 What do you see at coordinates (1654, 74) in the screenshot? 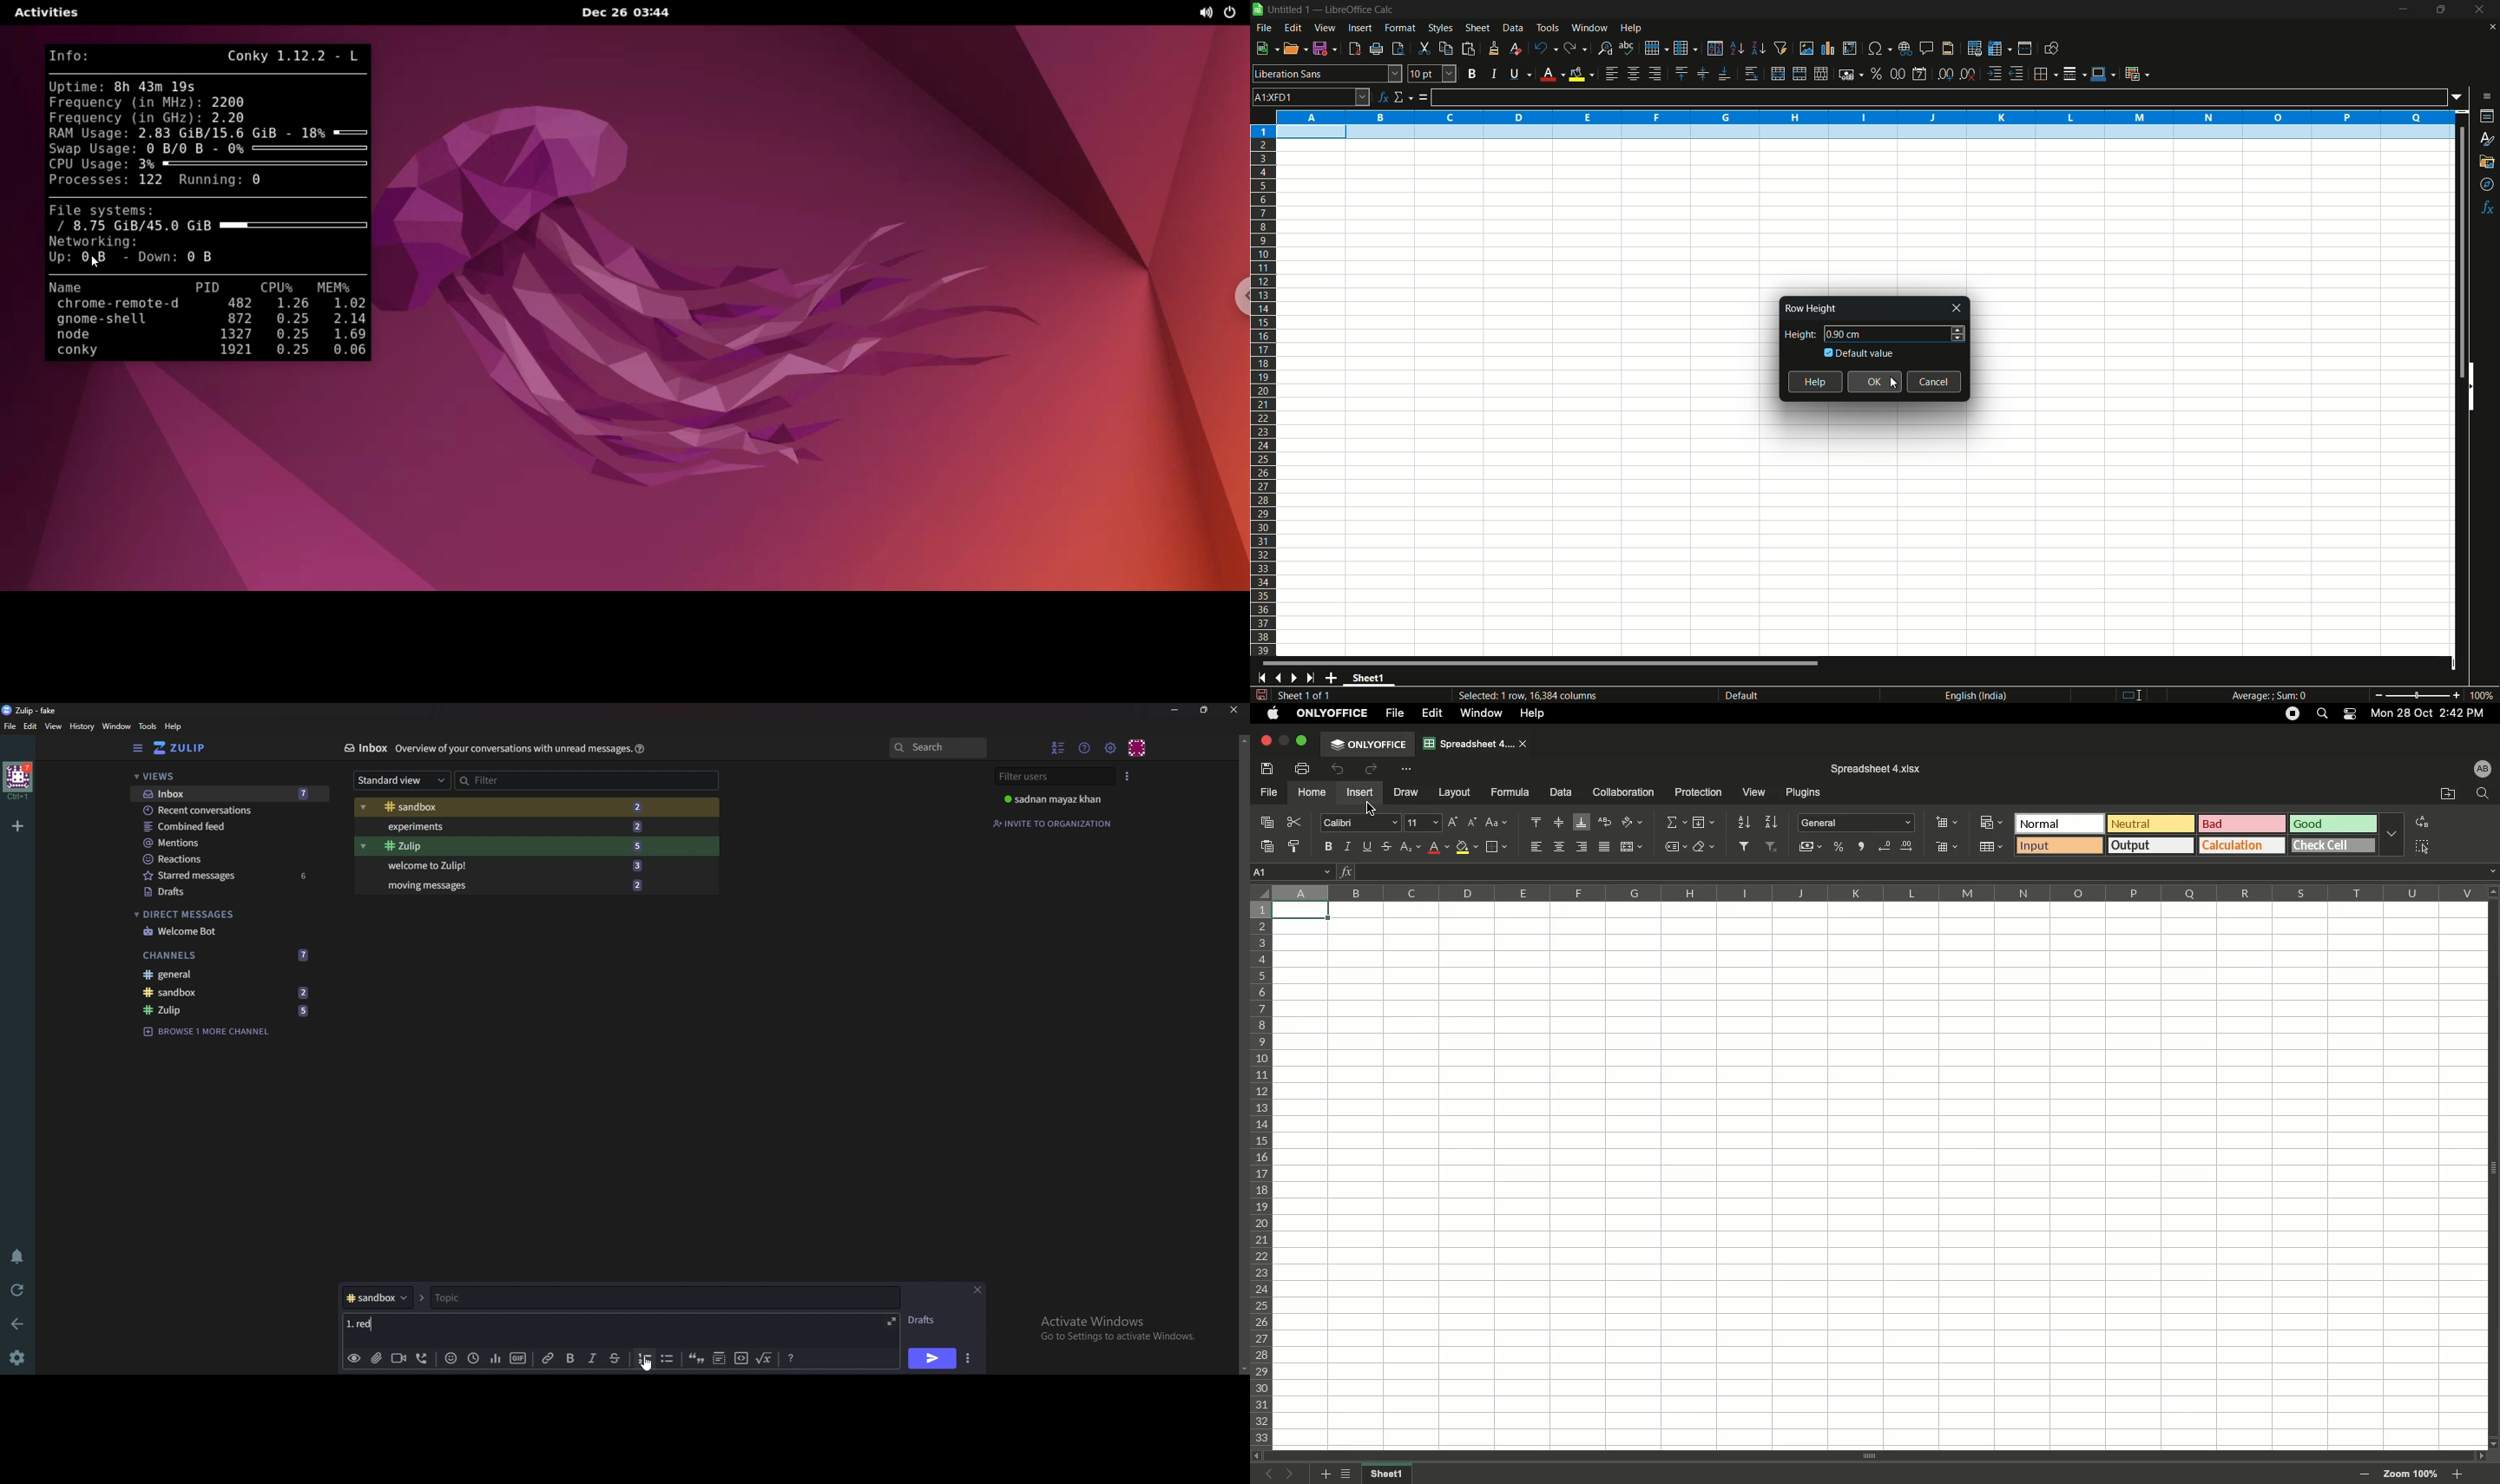
I see `align right` at bounding box center [1654, 74].